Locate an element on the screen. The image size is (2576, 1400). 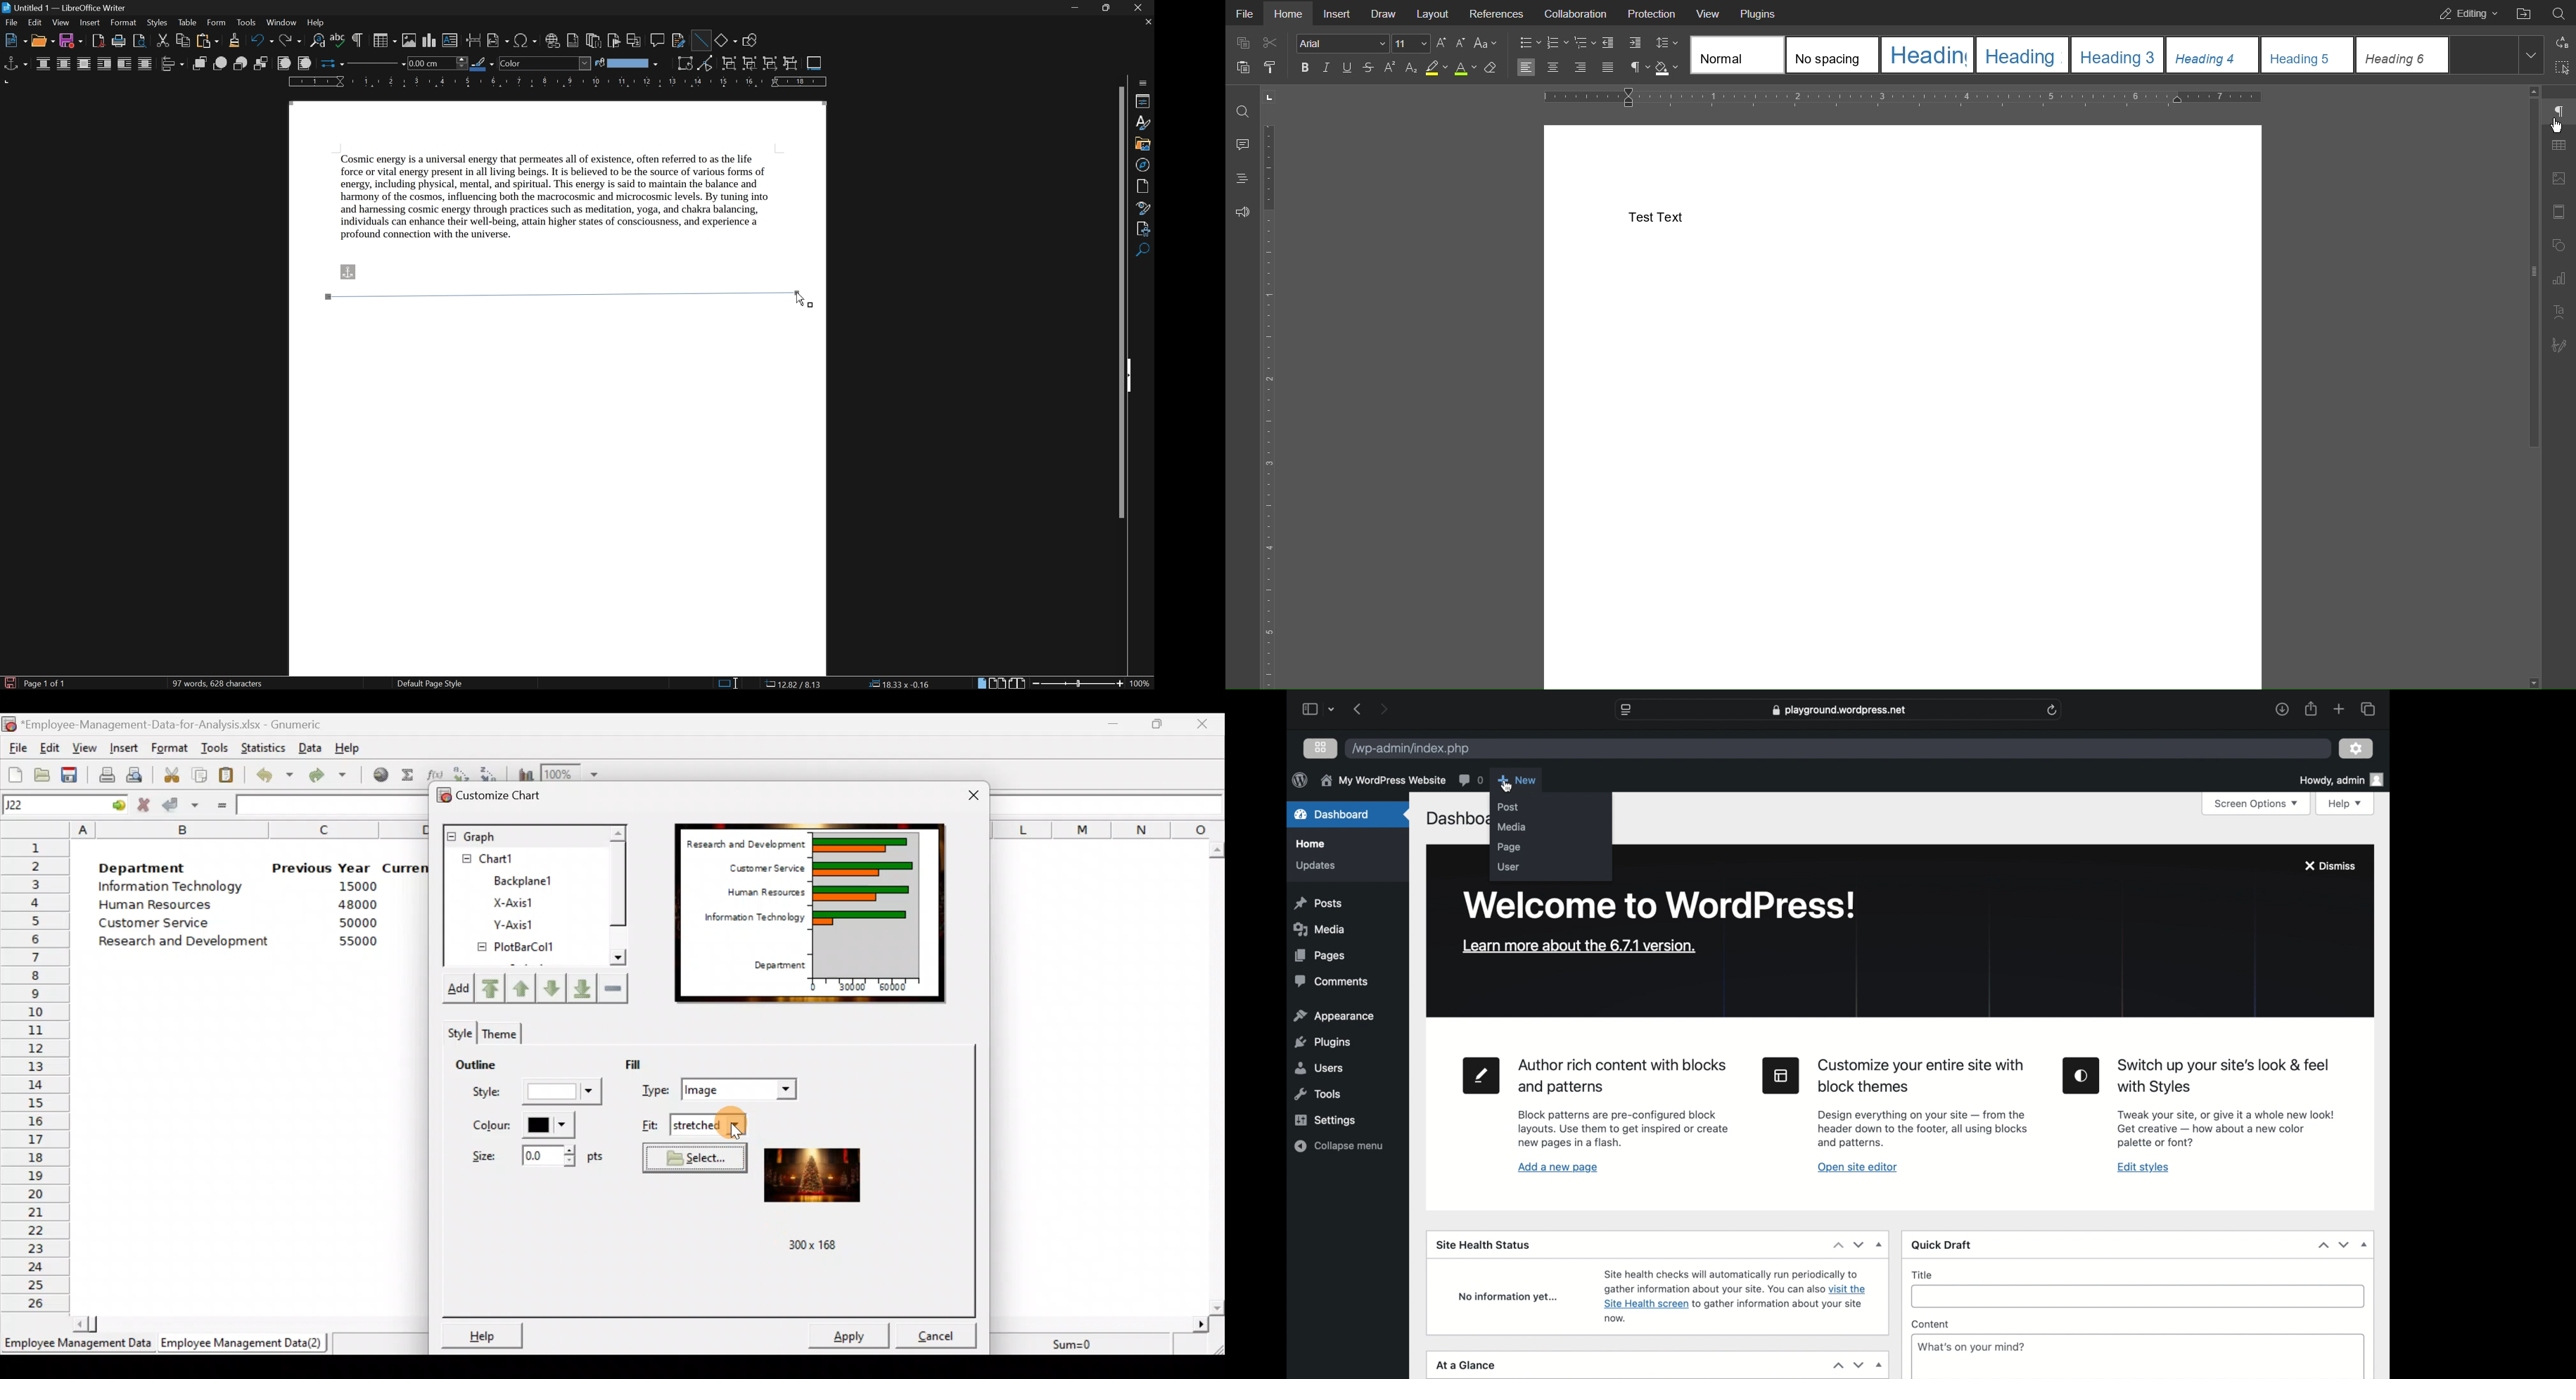
insert image is located at coordinates (410, 40).